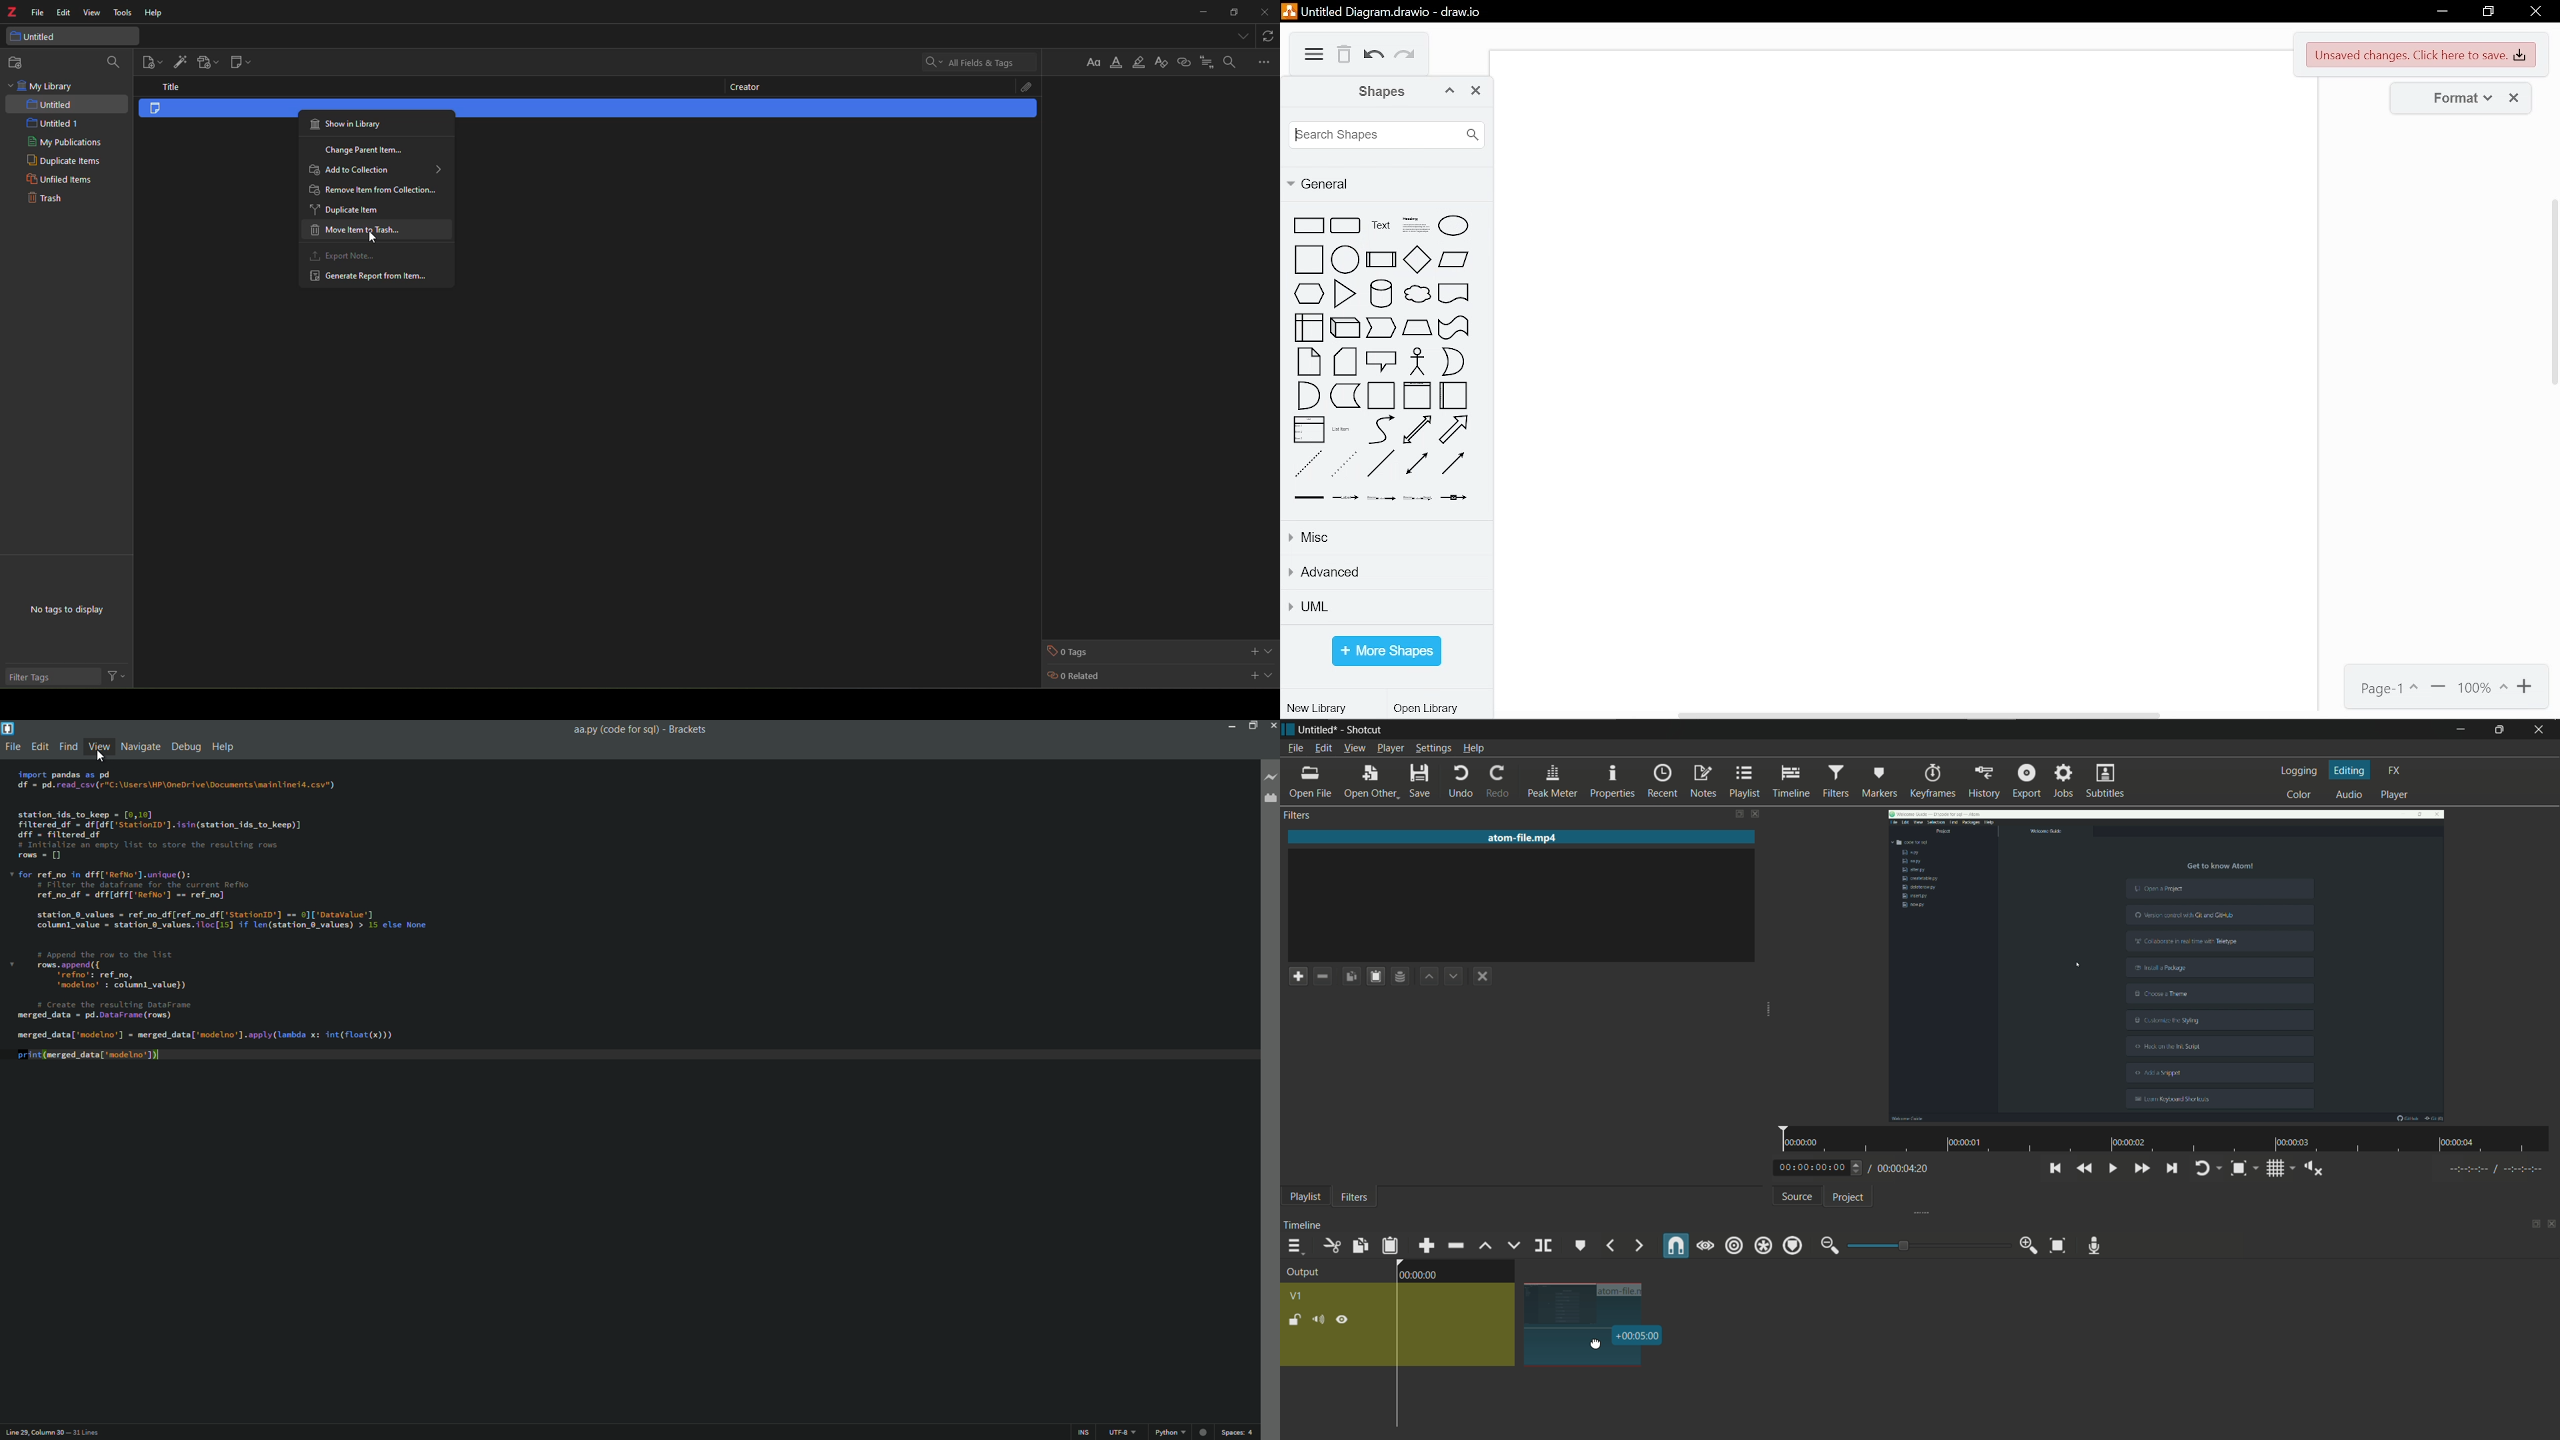  Describe the element at coordinates (345, 256) in the screenshot. I see `export note` at that location.